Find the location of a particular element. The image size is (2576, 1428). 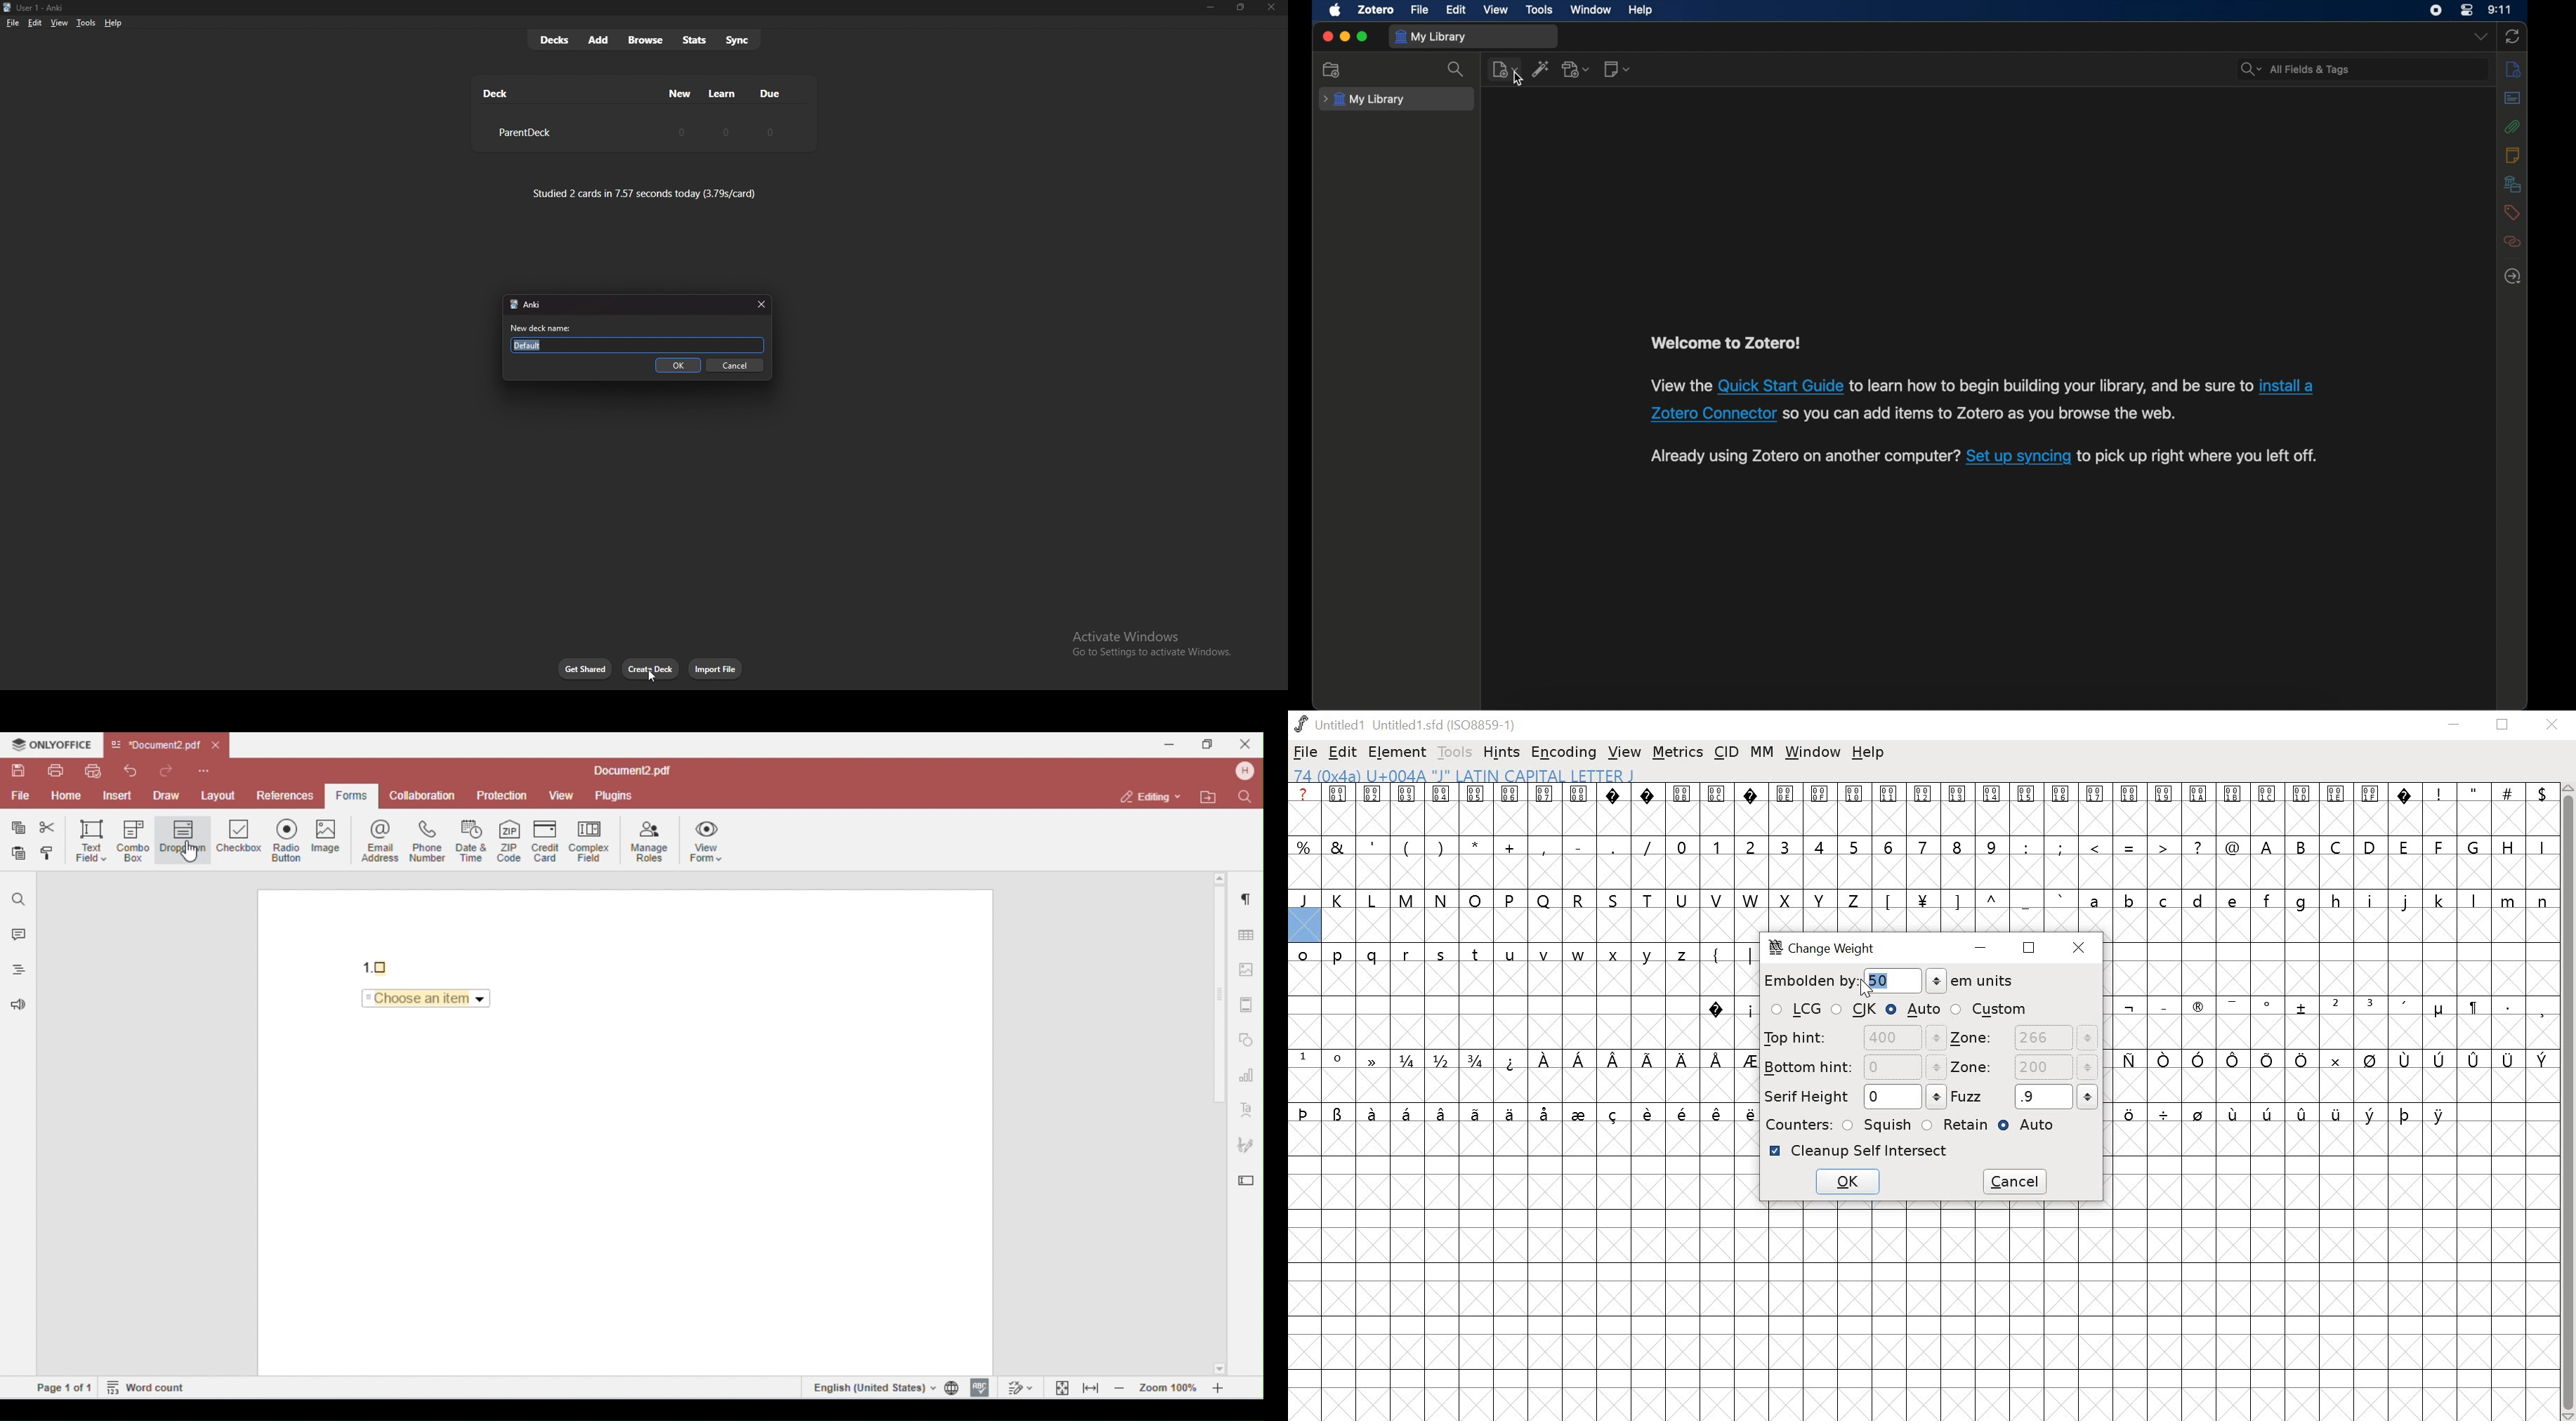

User 1 - Anki is located at coordinates (44, 8).